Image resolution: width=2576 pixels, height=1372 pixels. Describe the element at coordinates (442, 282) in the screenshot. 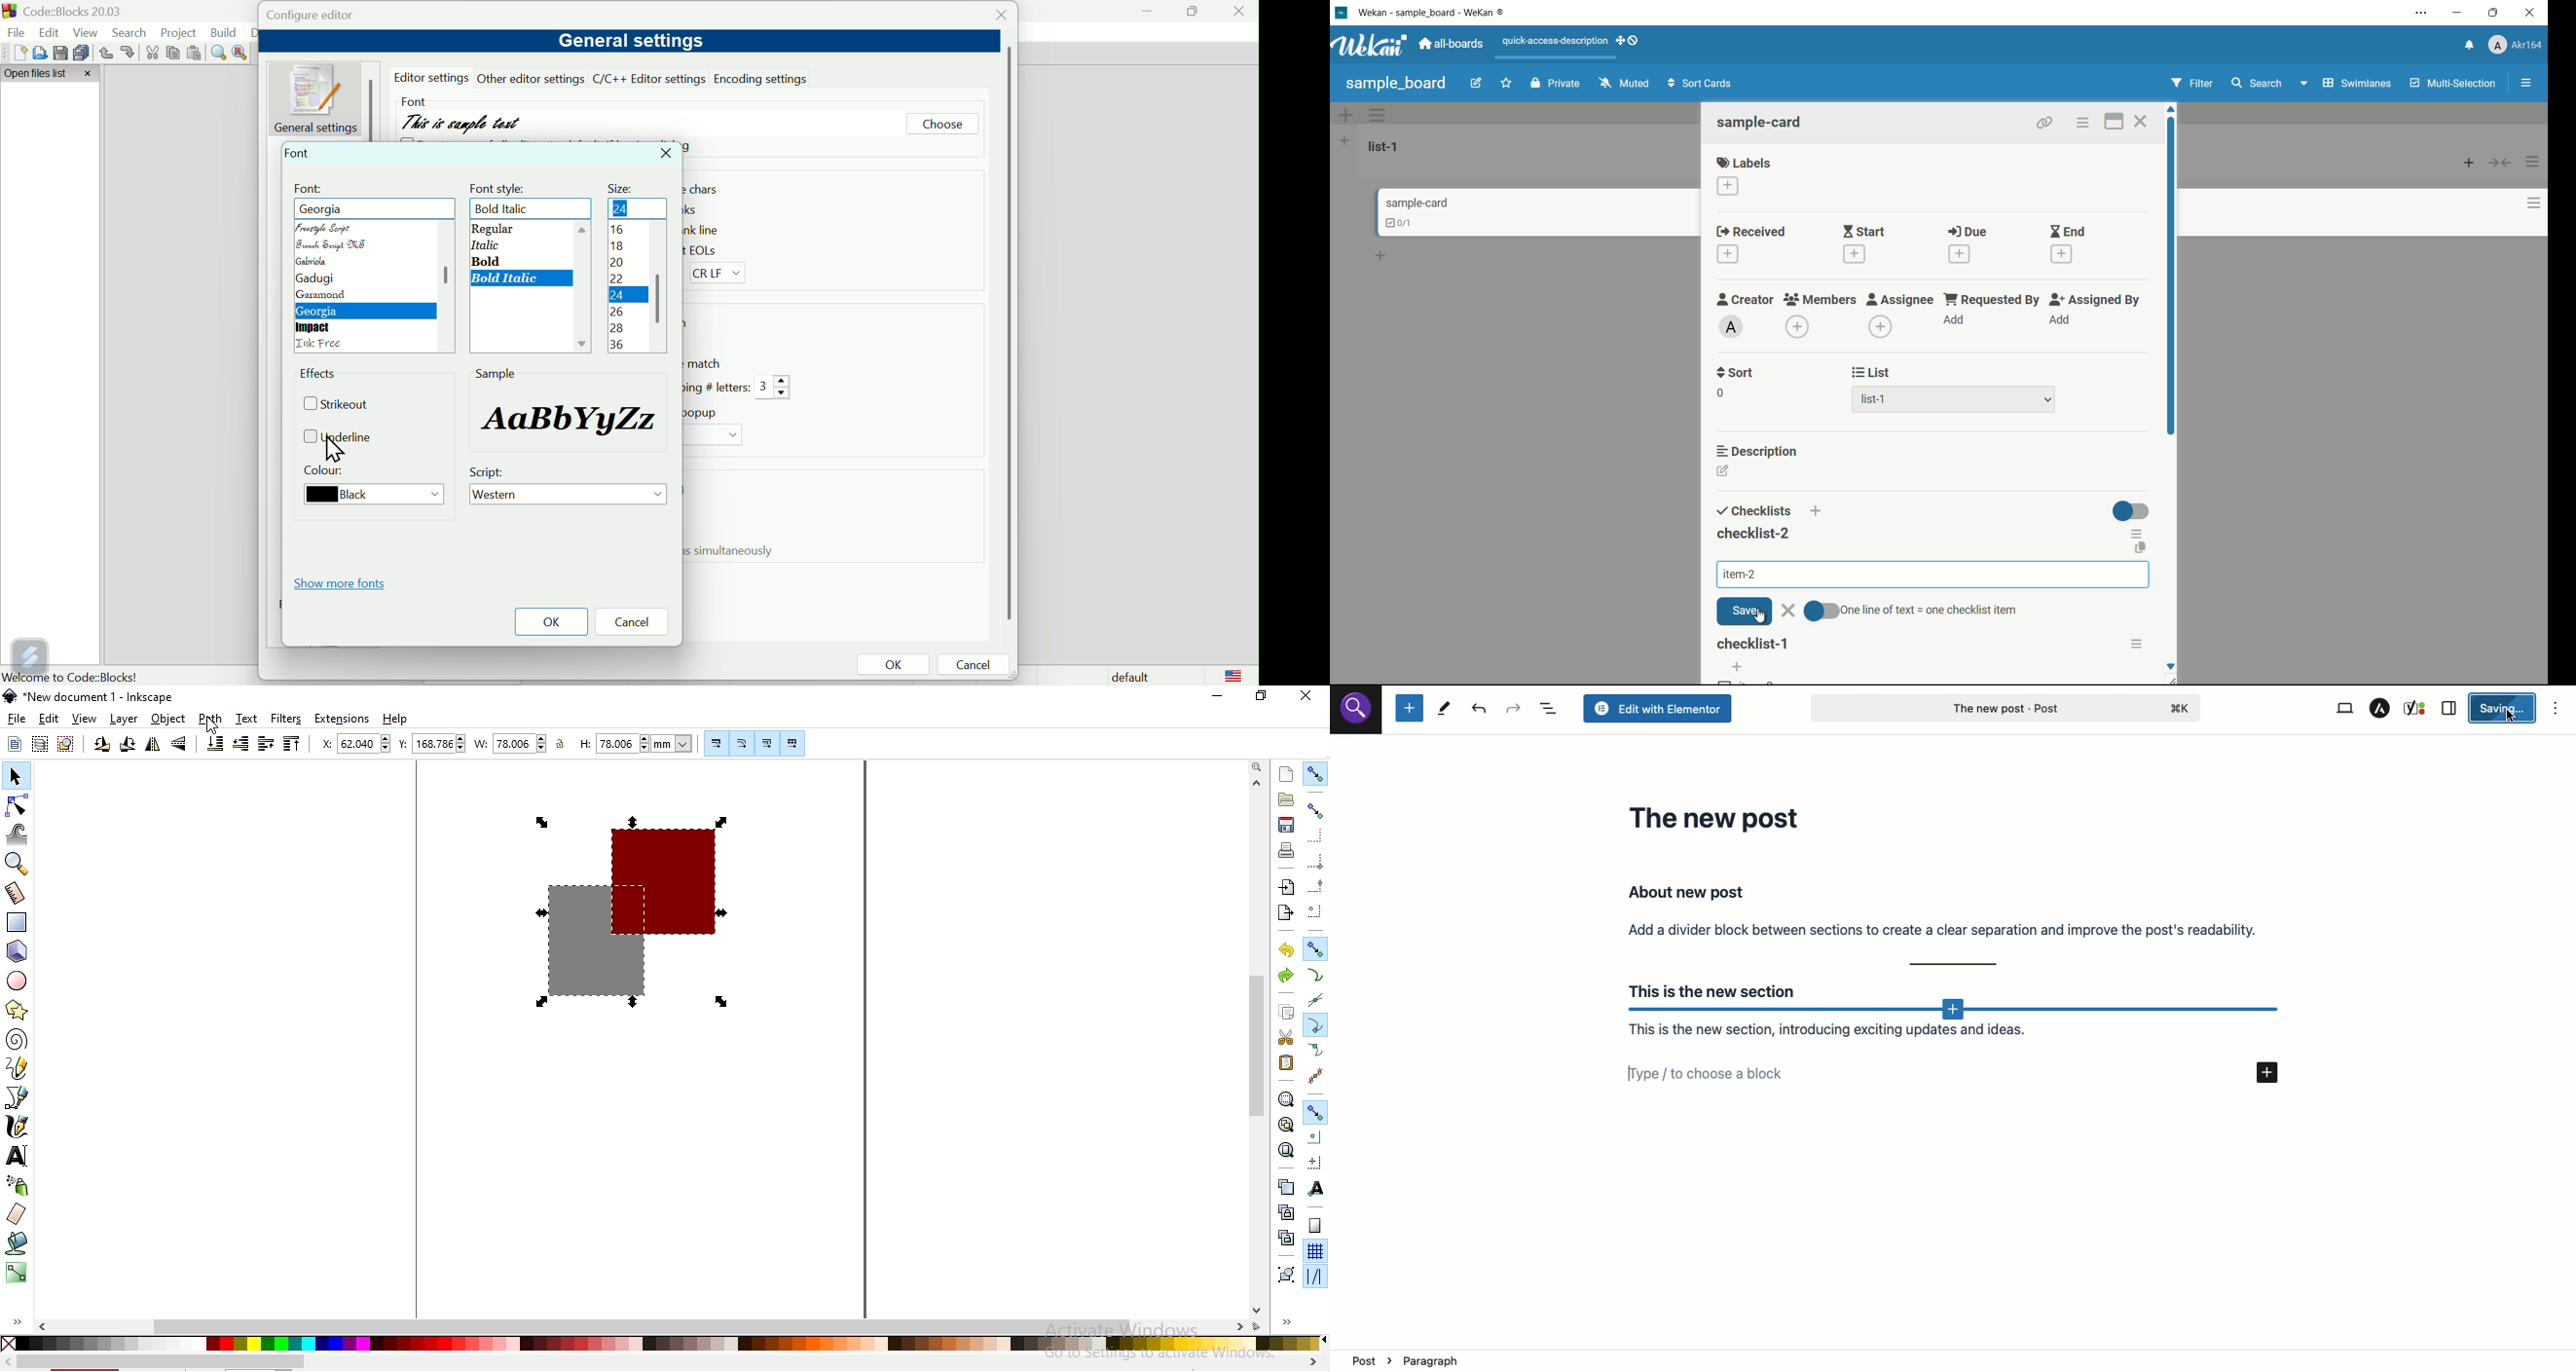

I see `scroll bar` at that location.